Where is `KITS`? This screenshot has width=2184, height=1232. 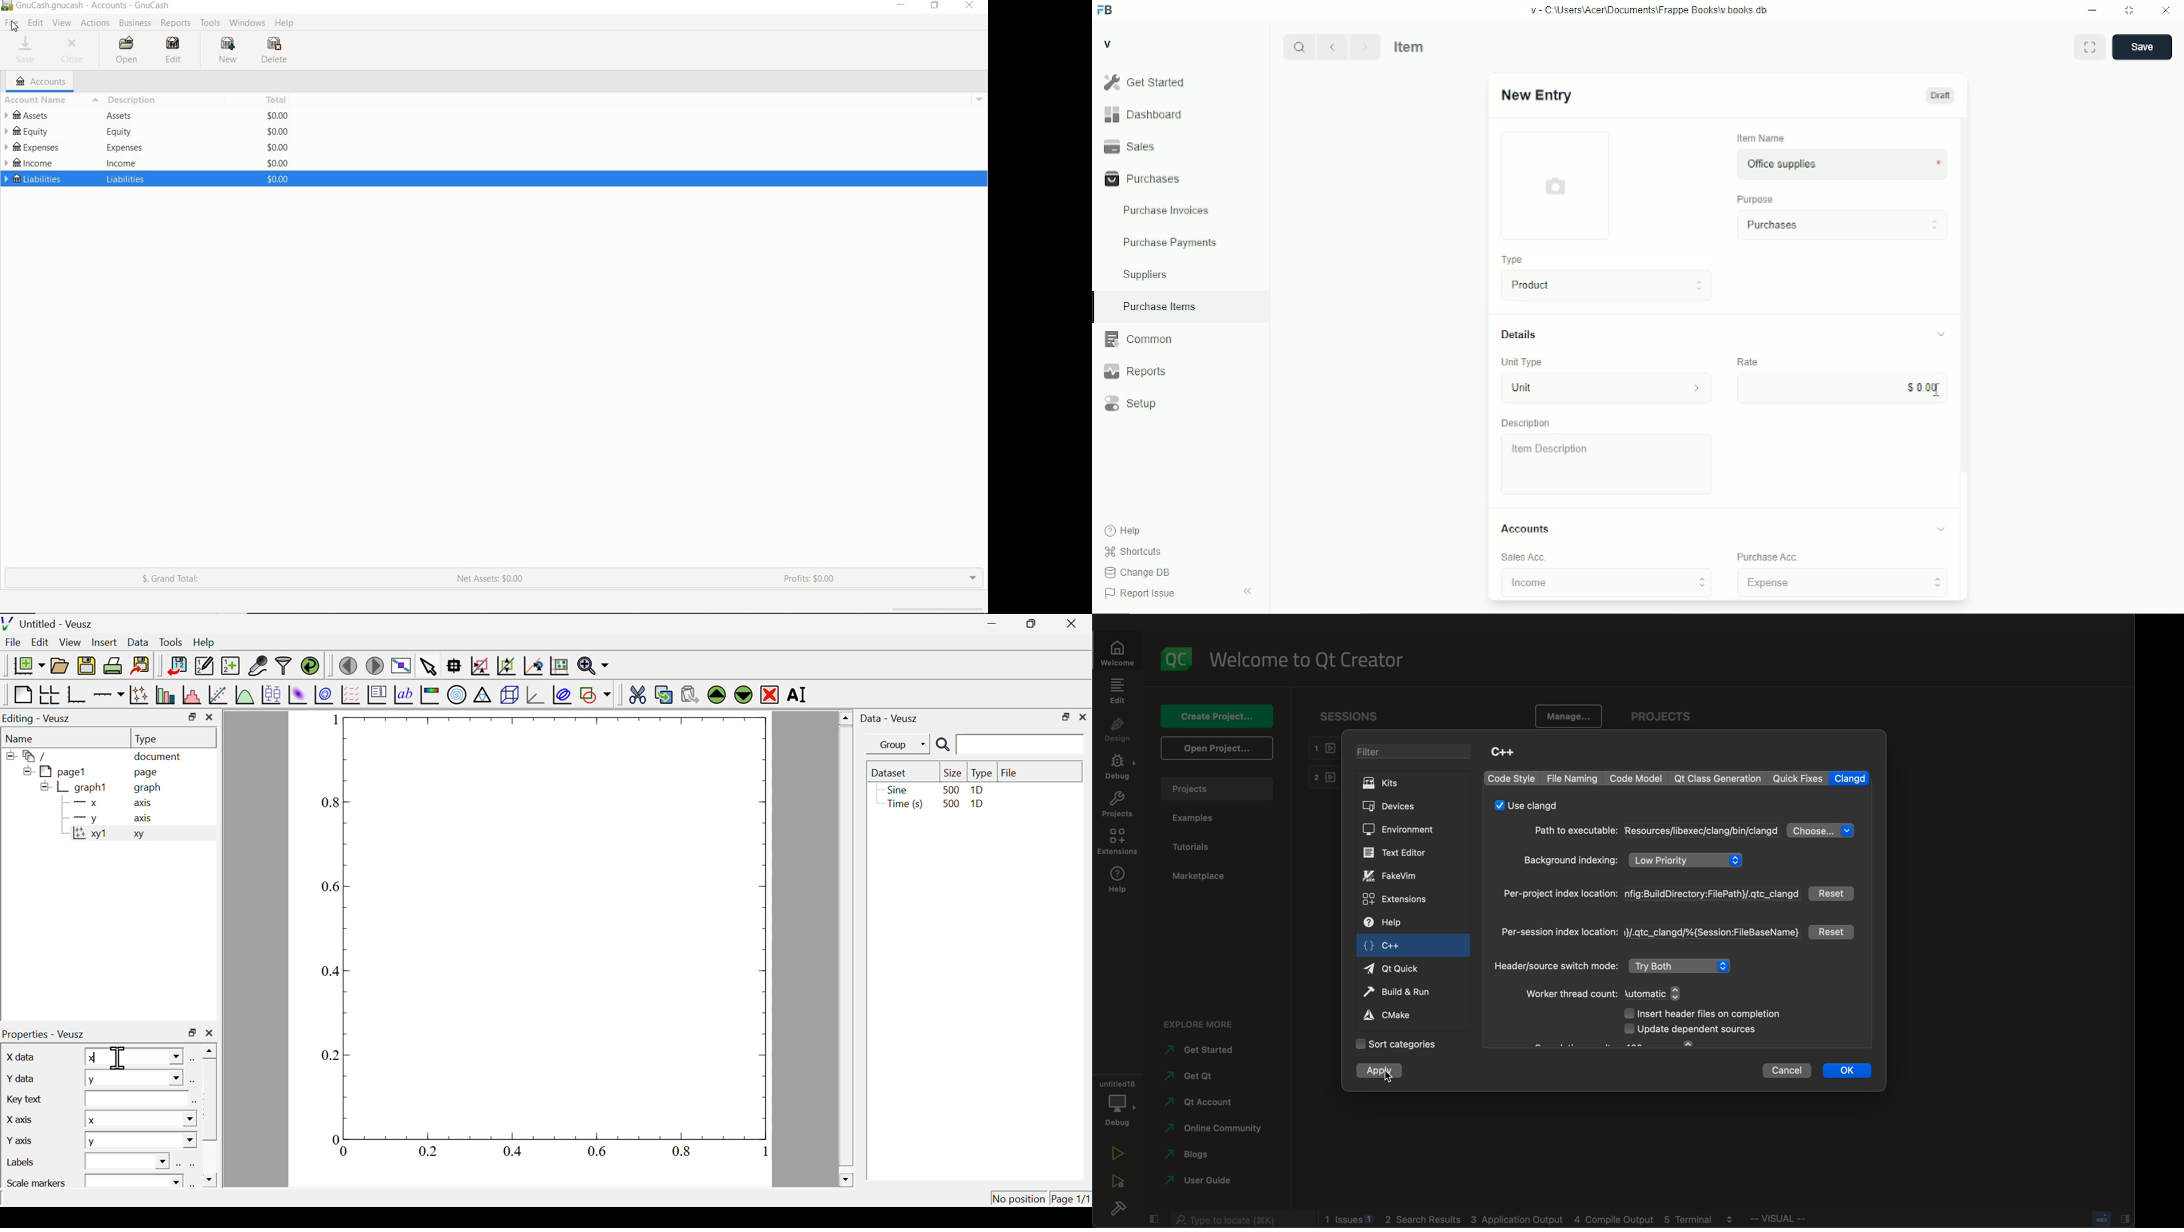 KITS is located at coordinates (1403, 785).